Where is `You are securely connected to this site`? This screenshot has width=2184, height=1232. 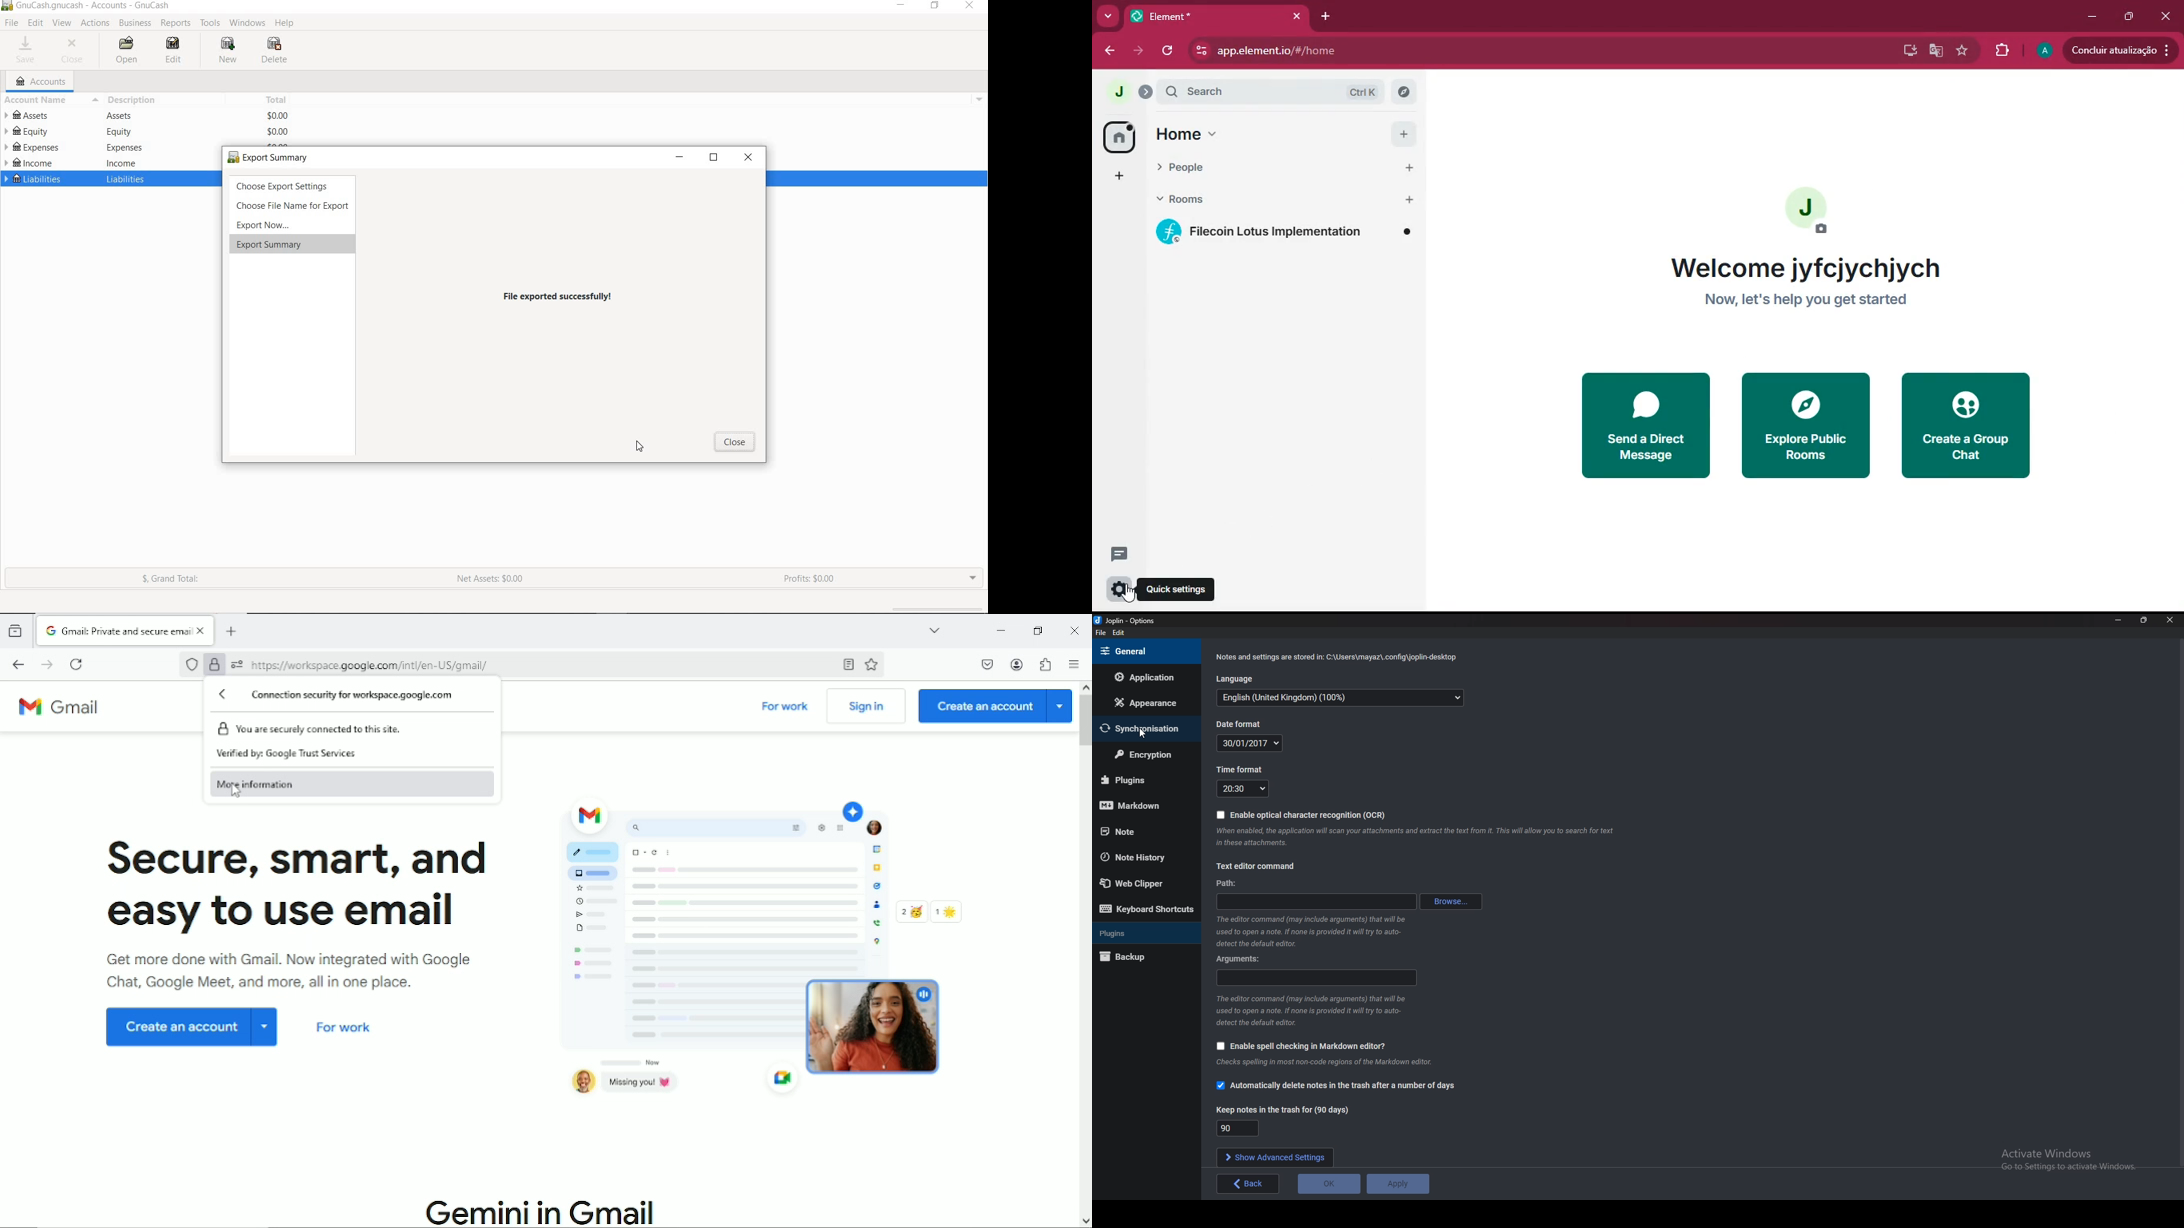
You are securely connected to this site is located at coordinates (307, 727).